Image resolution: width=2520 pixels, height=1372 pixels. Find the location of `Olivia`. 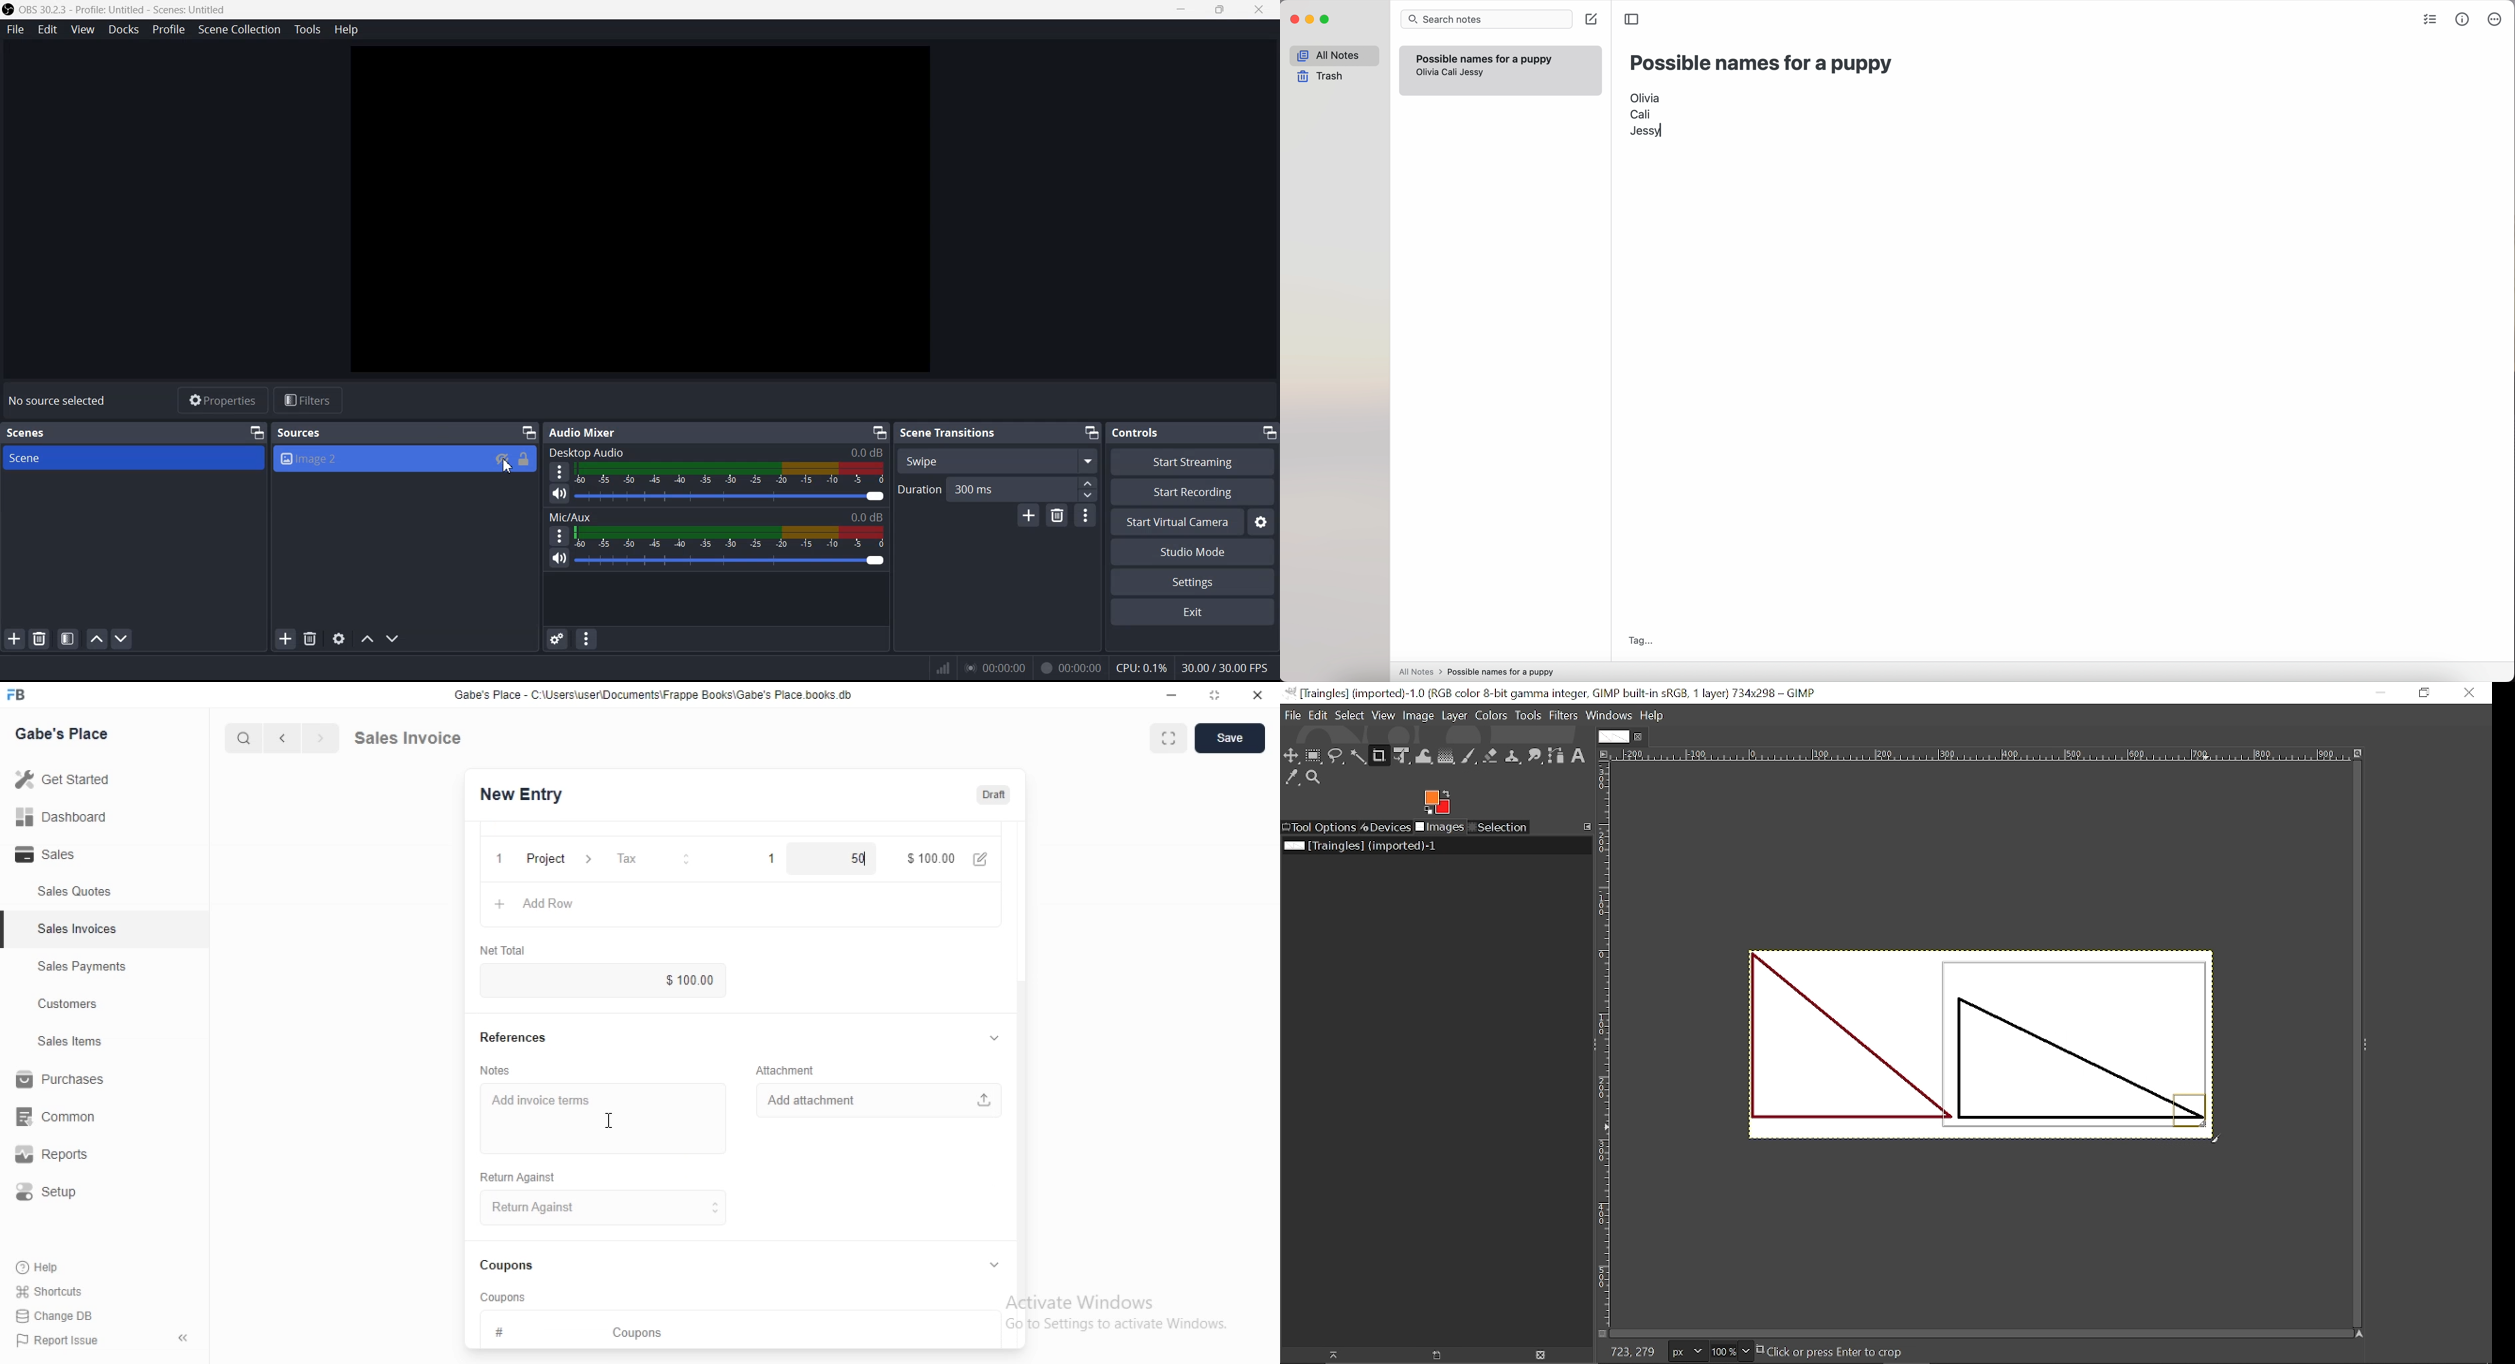

Olivia is located at coordinates (1646, 96).